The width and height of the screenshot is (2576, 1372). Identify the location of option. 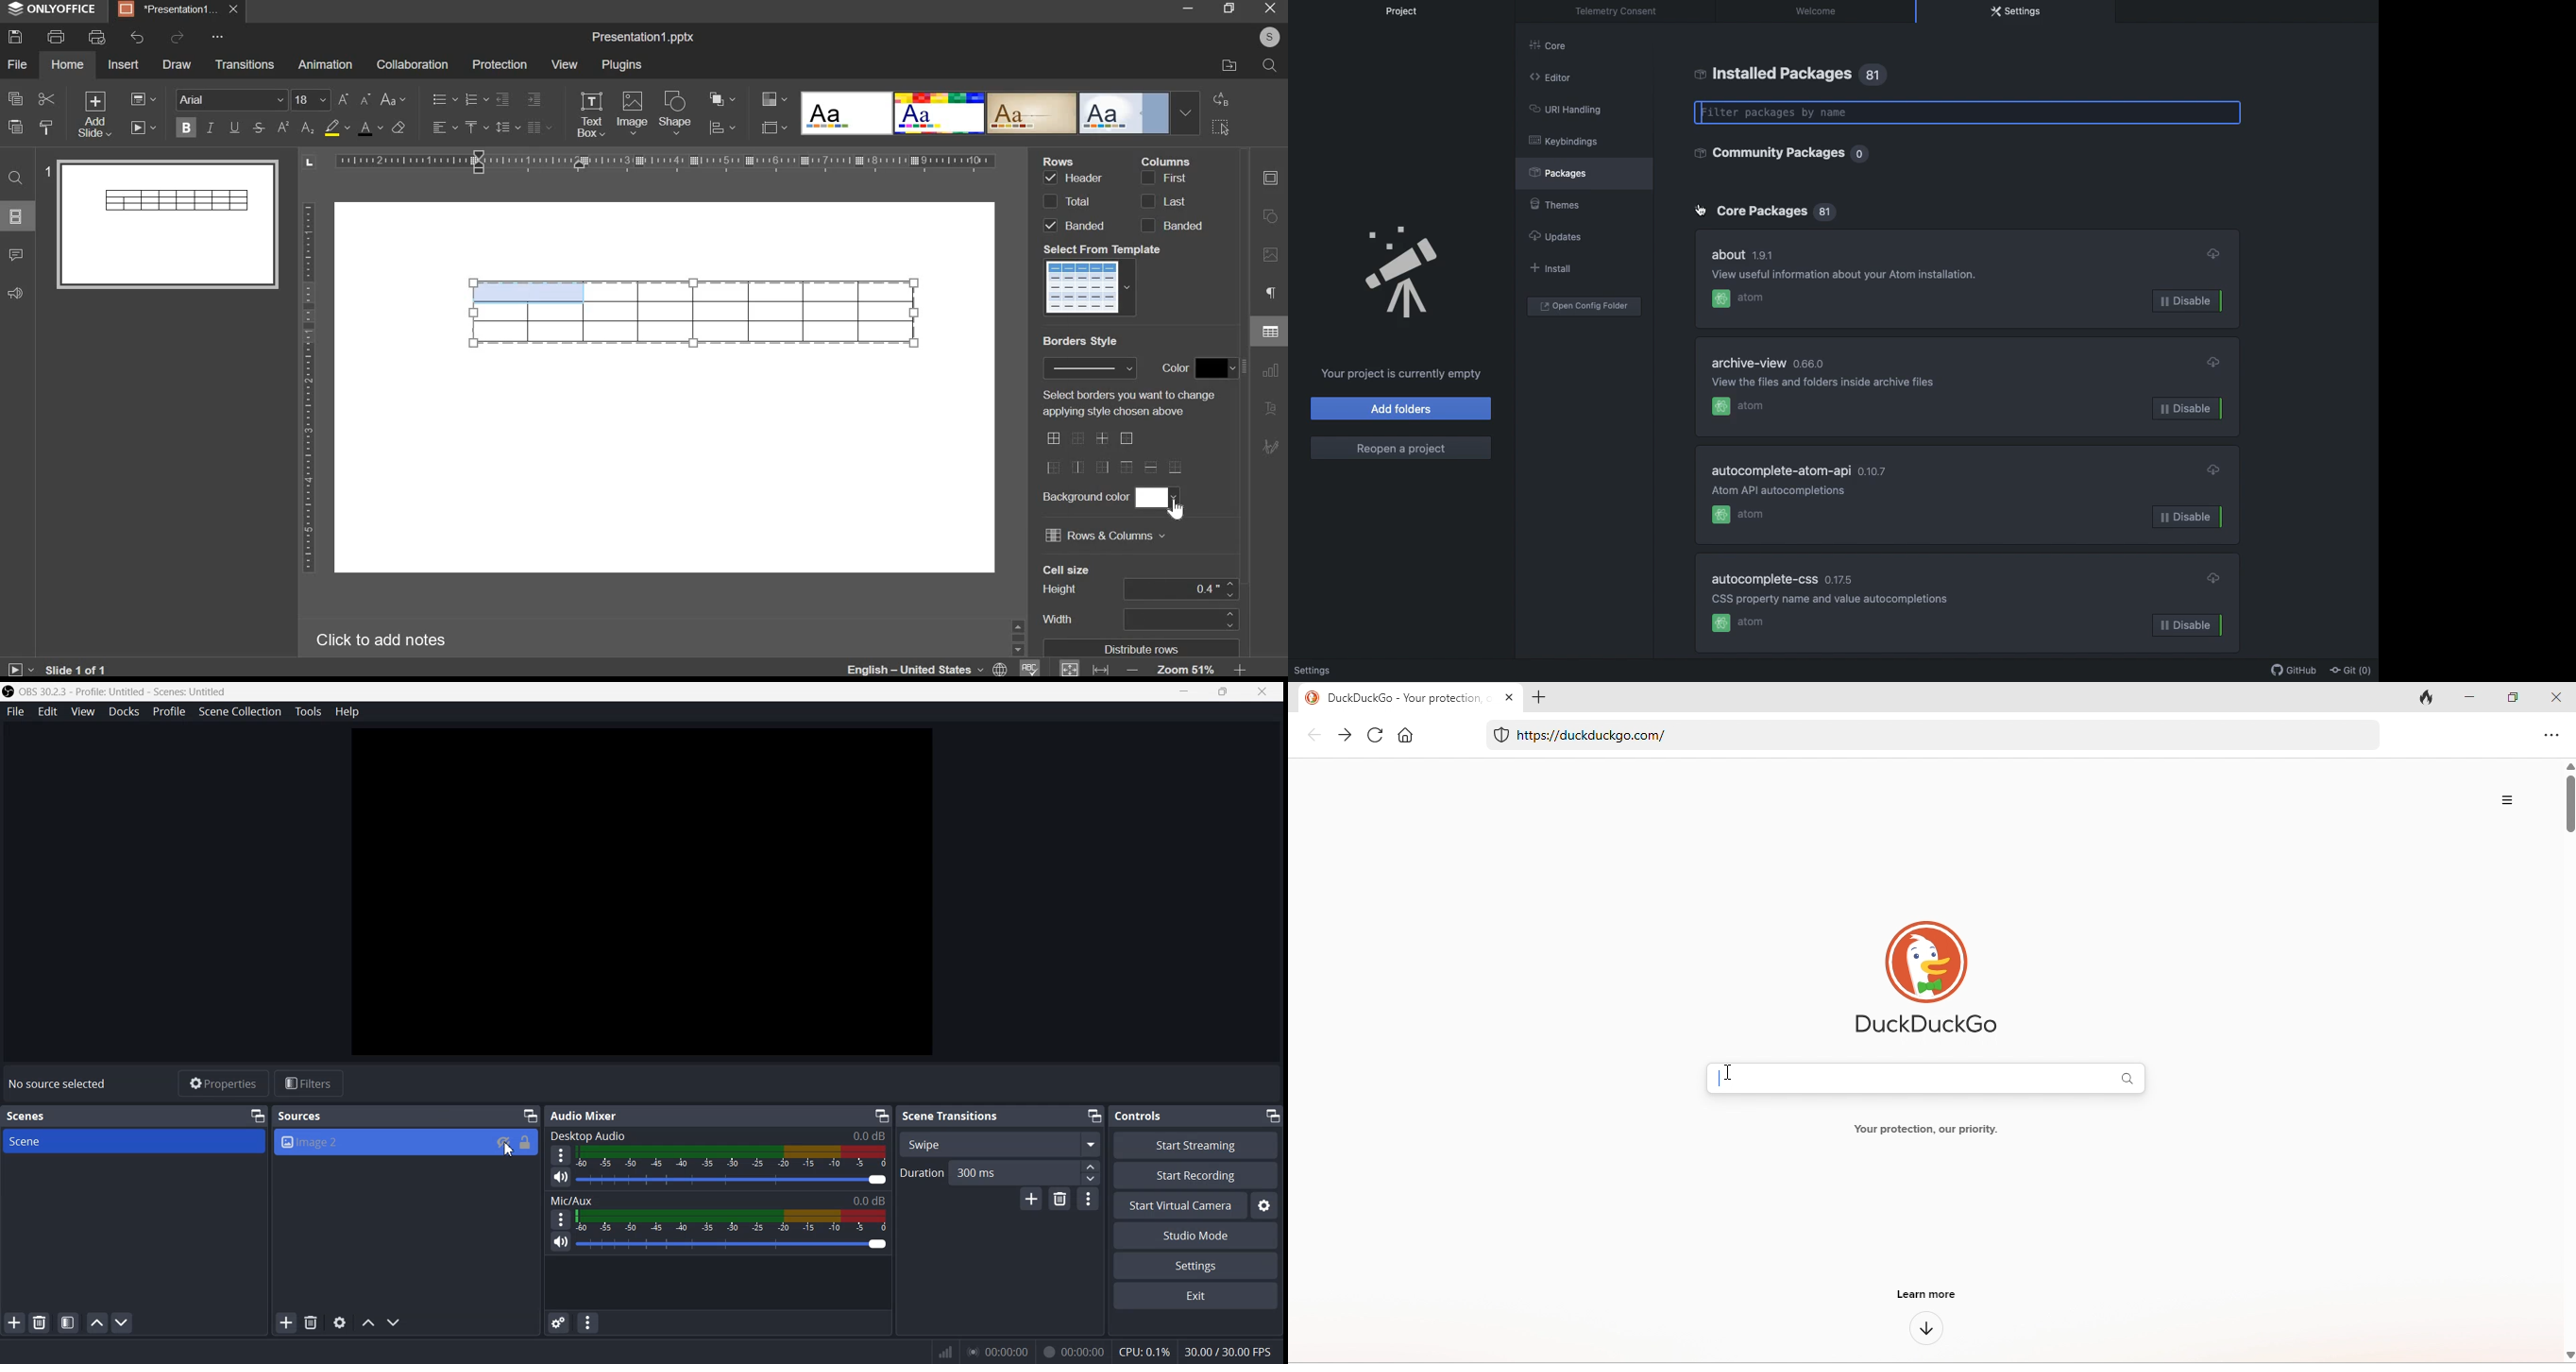
(2549, 737).